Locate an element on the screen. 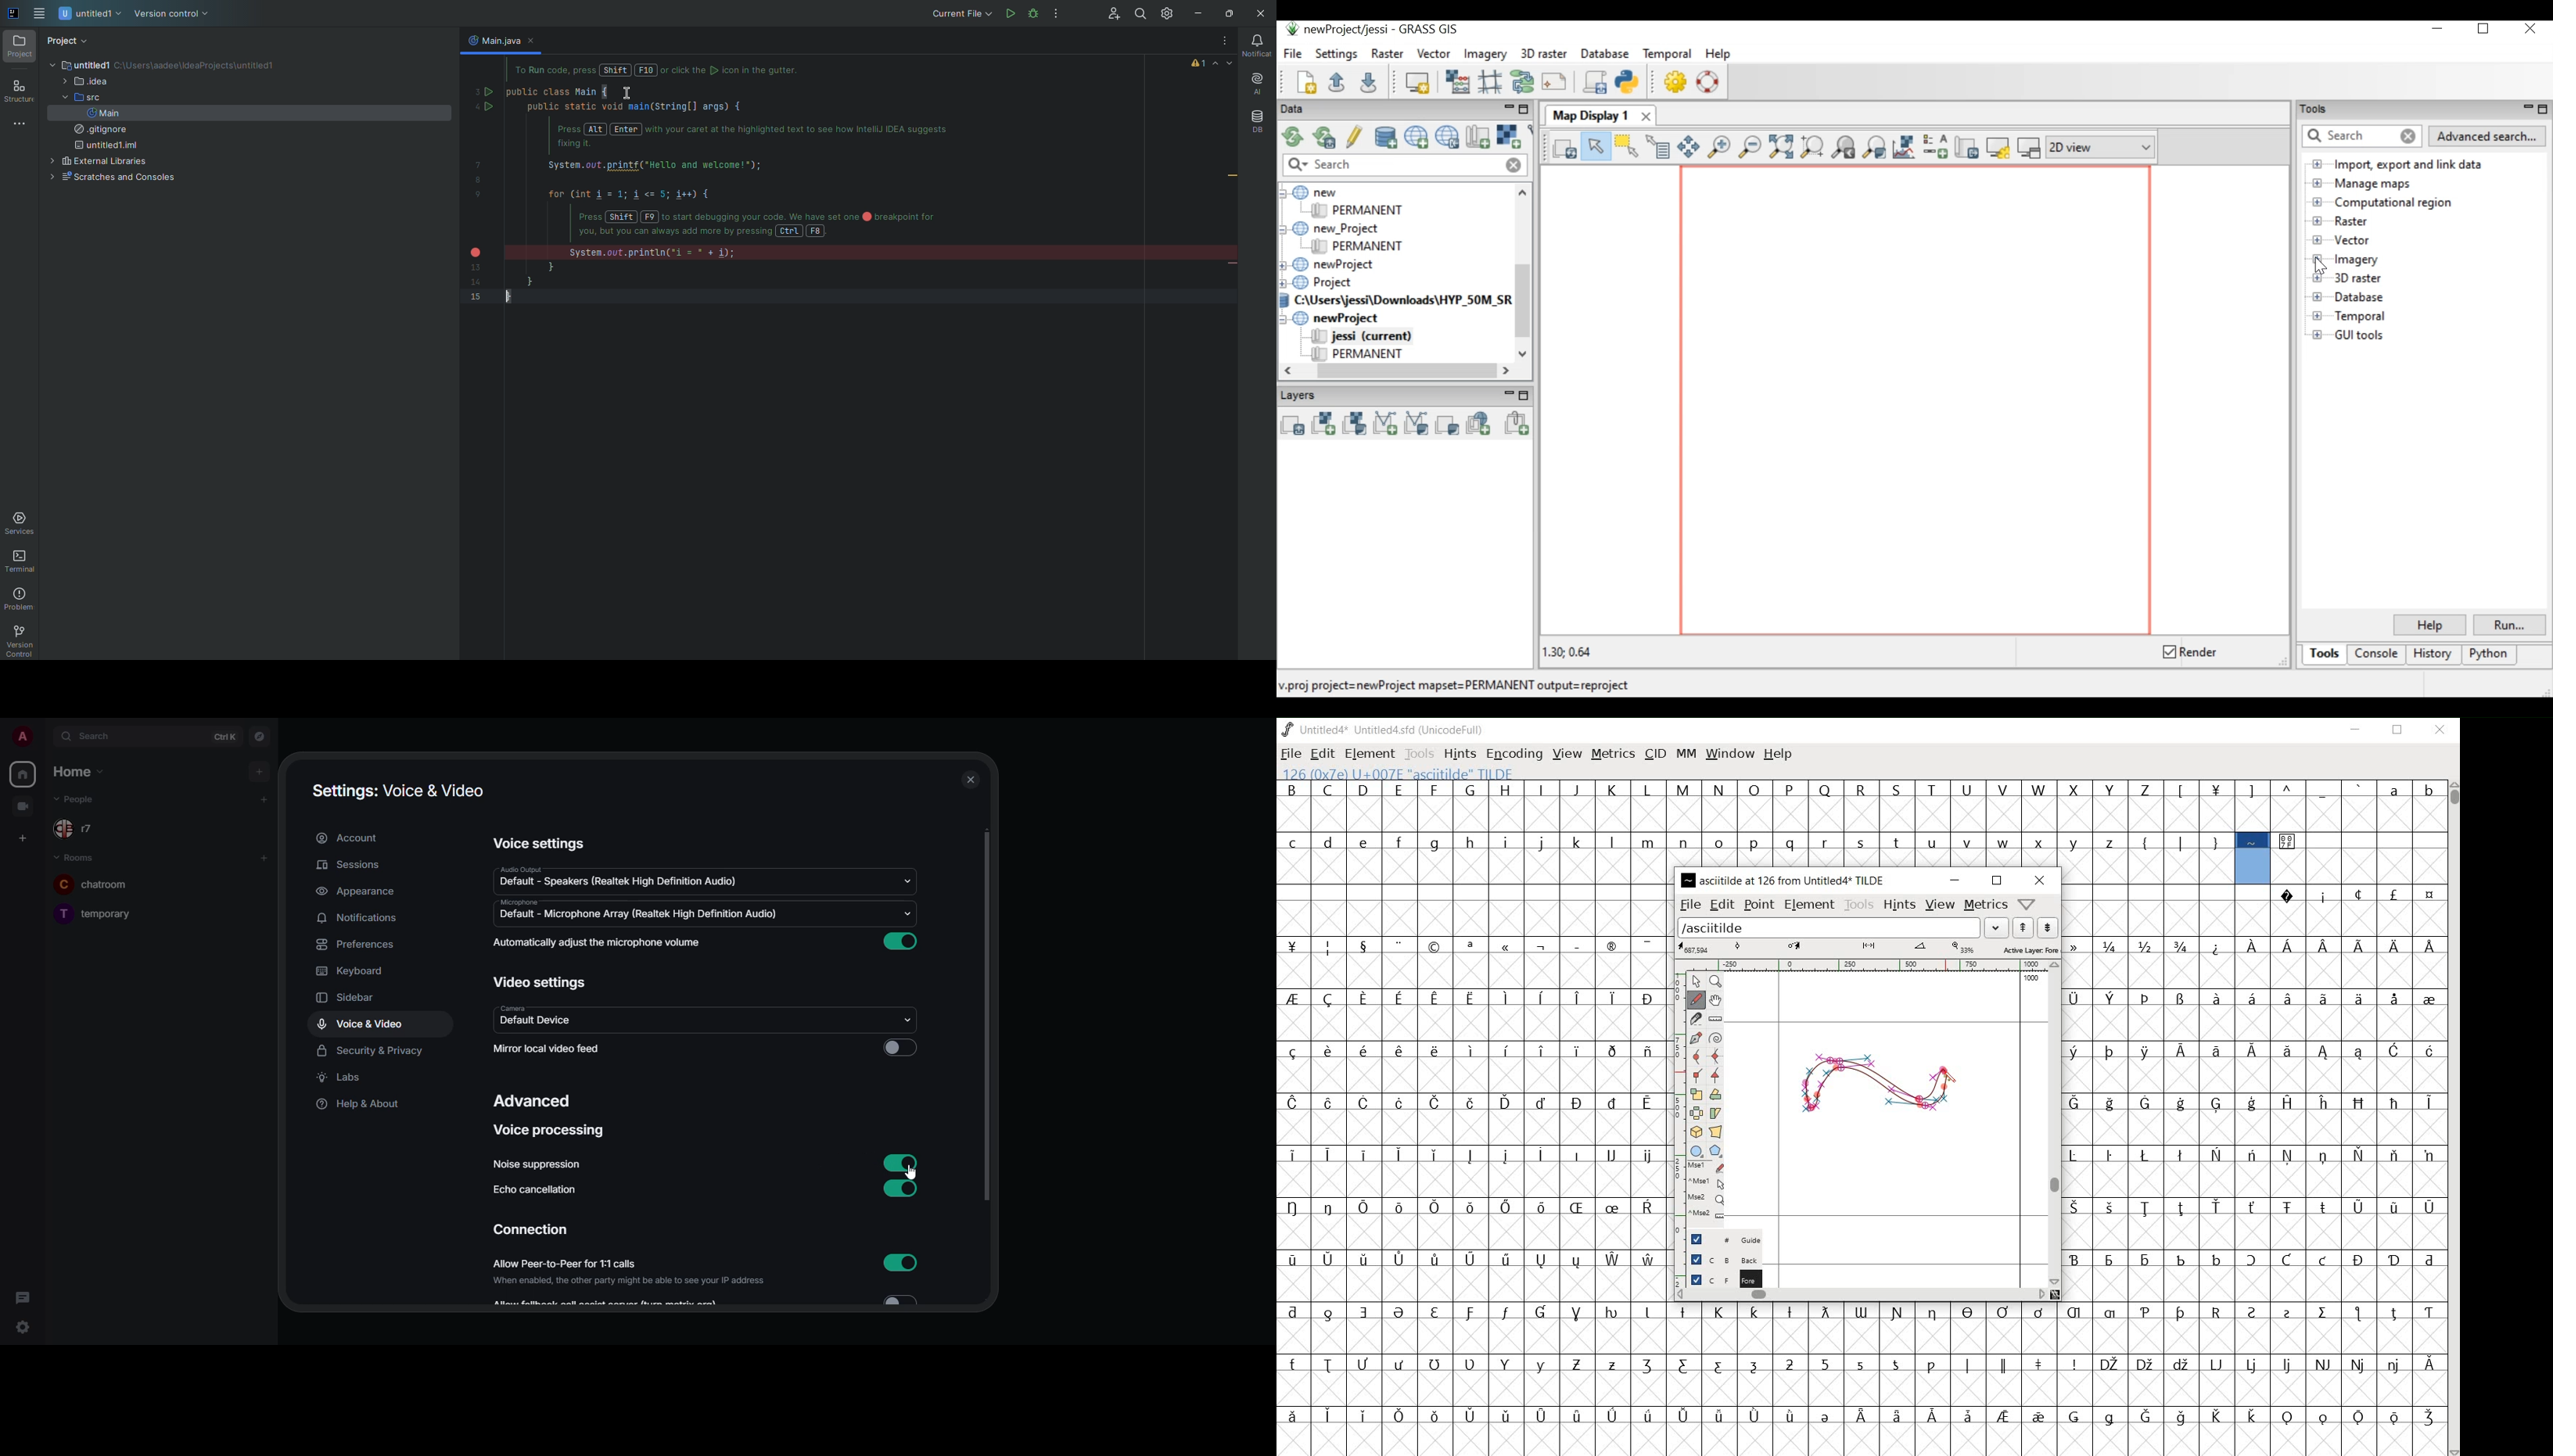  add is located at coordinates (258, 770).